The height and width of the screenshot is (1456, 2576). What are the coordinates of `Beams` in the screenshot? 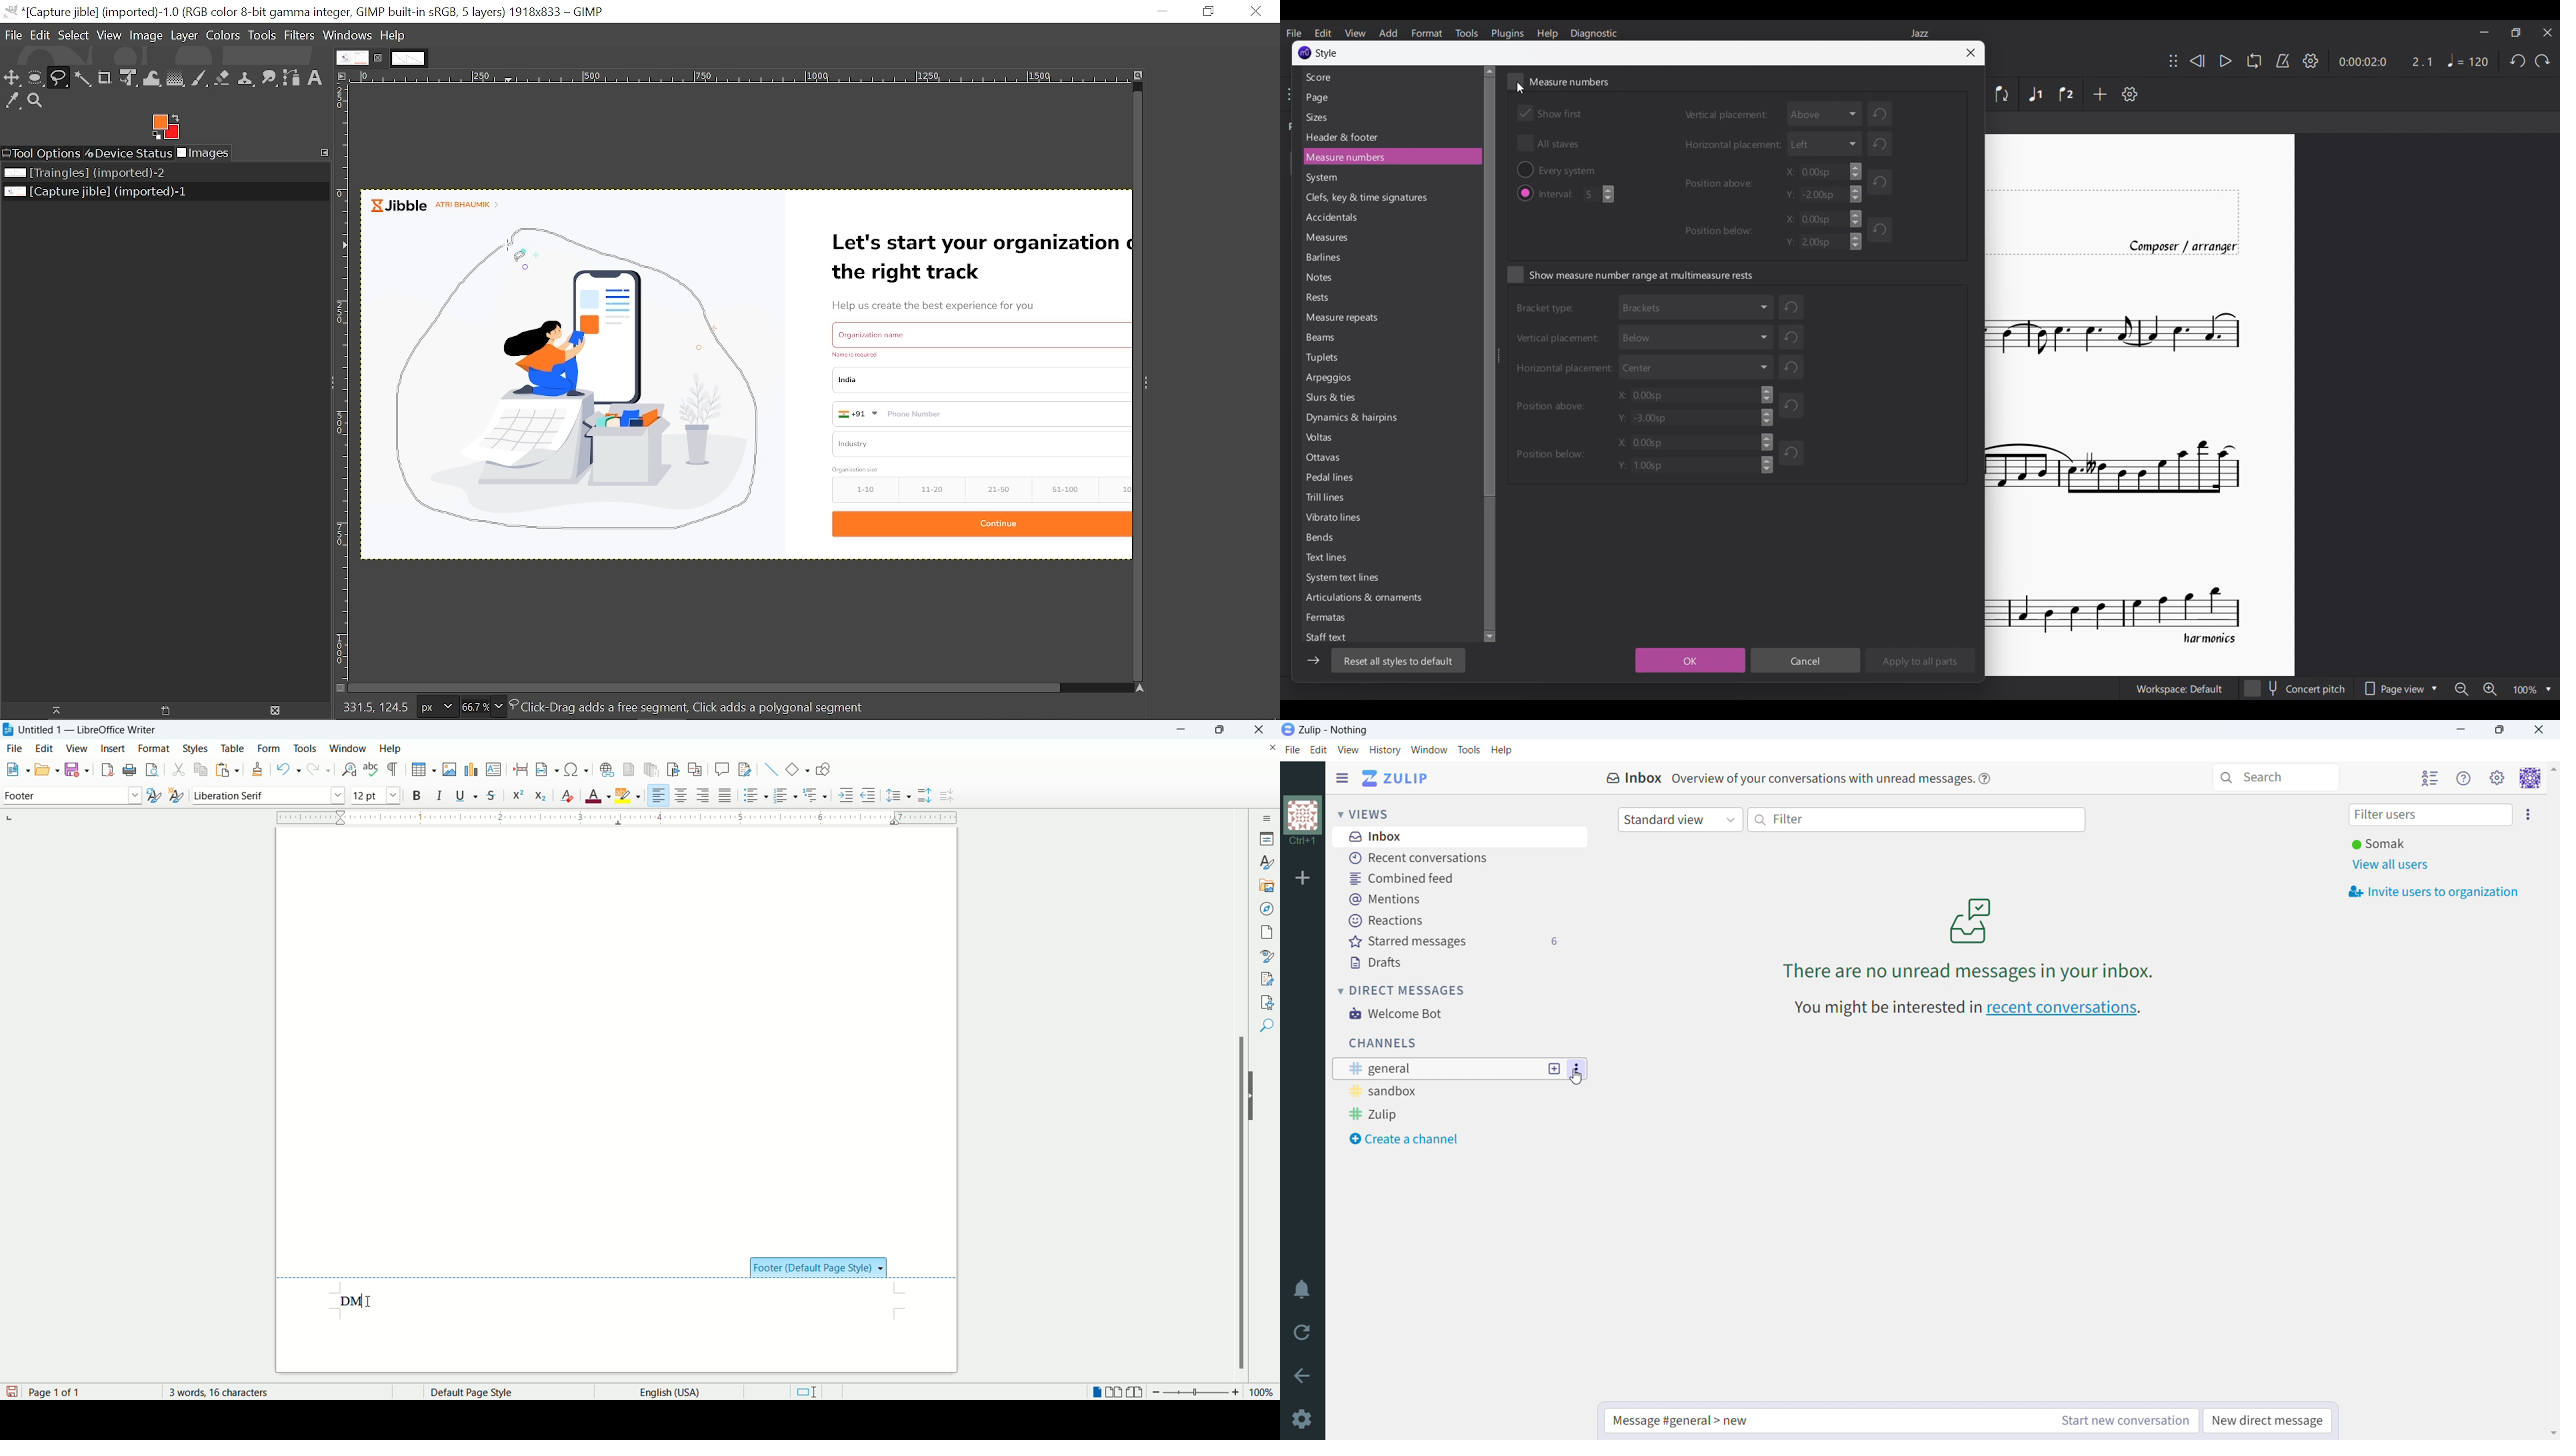 It's located at (1325, 337).